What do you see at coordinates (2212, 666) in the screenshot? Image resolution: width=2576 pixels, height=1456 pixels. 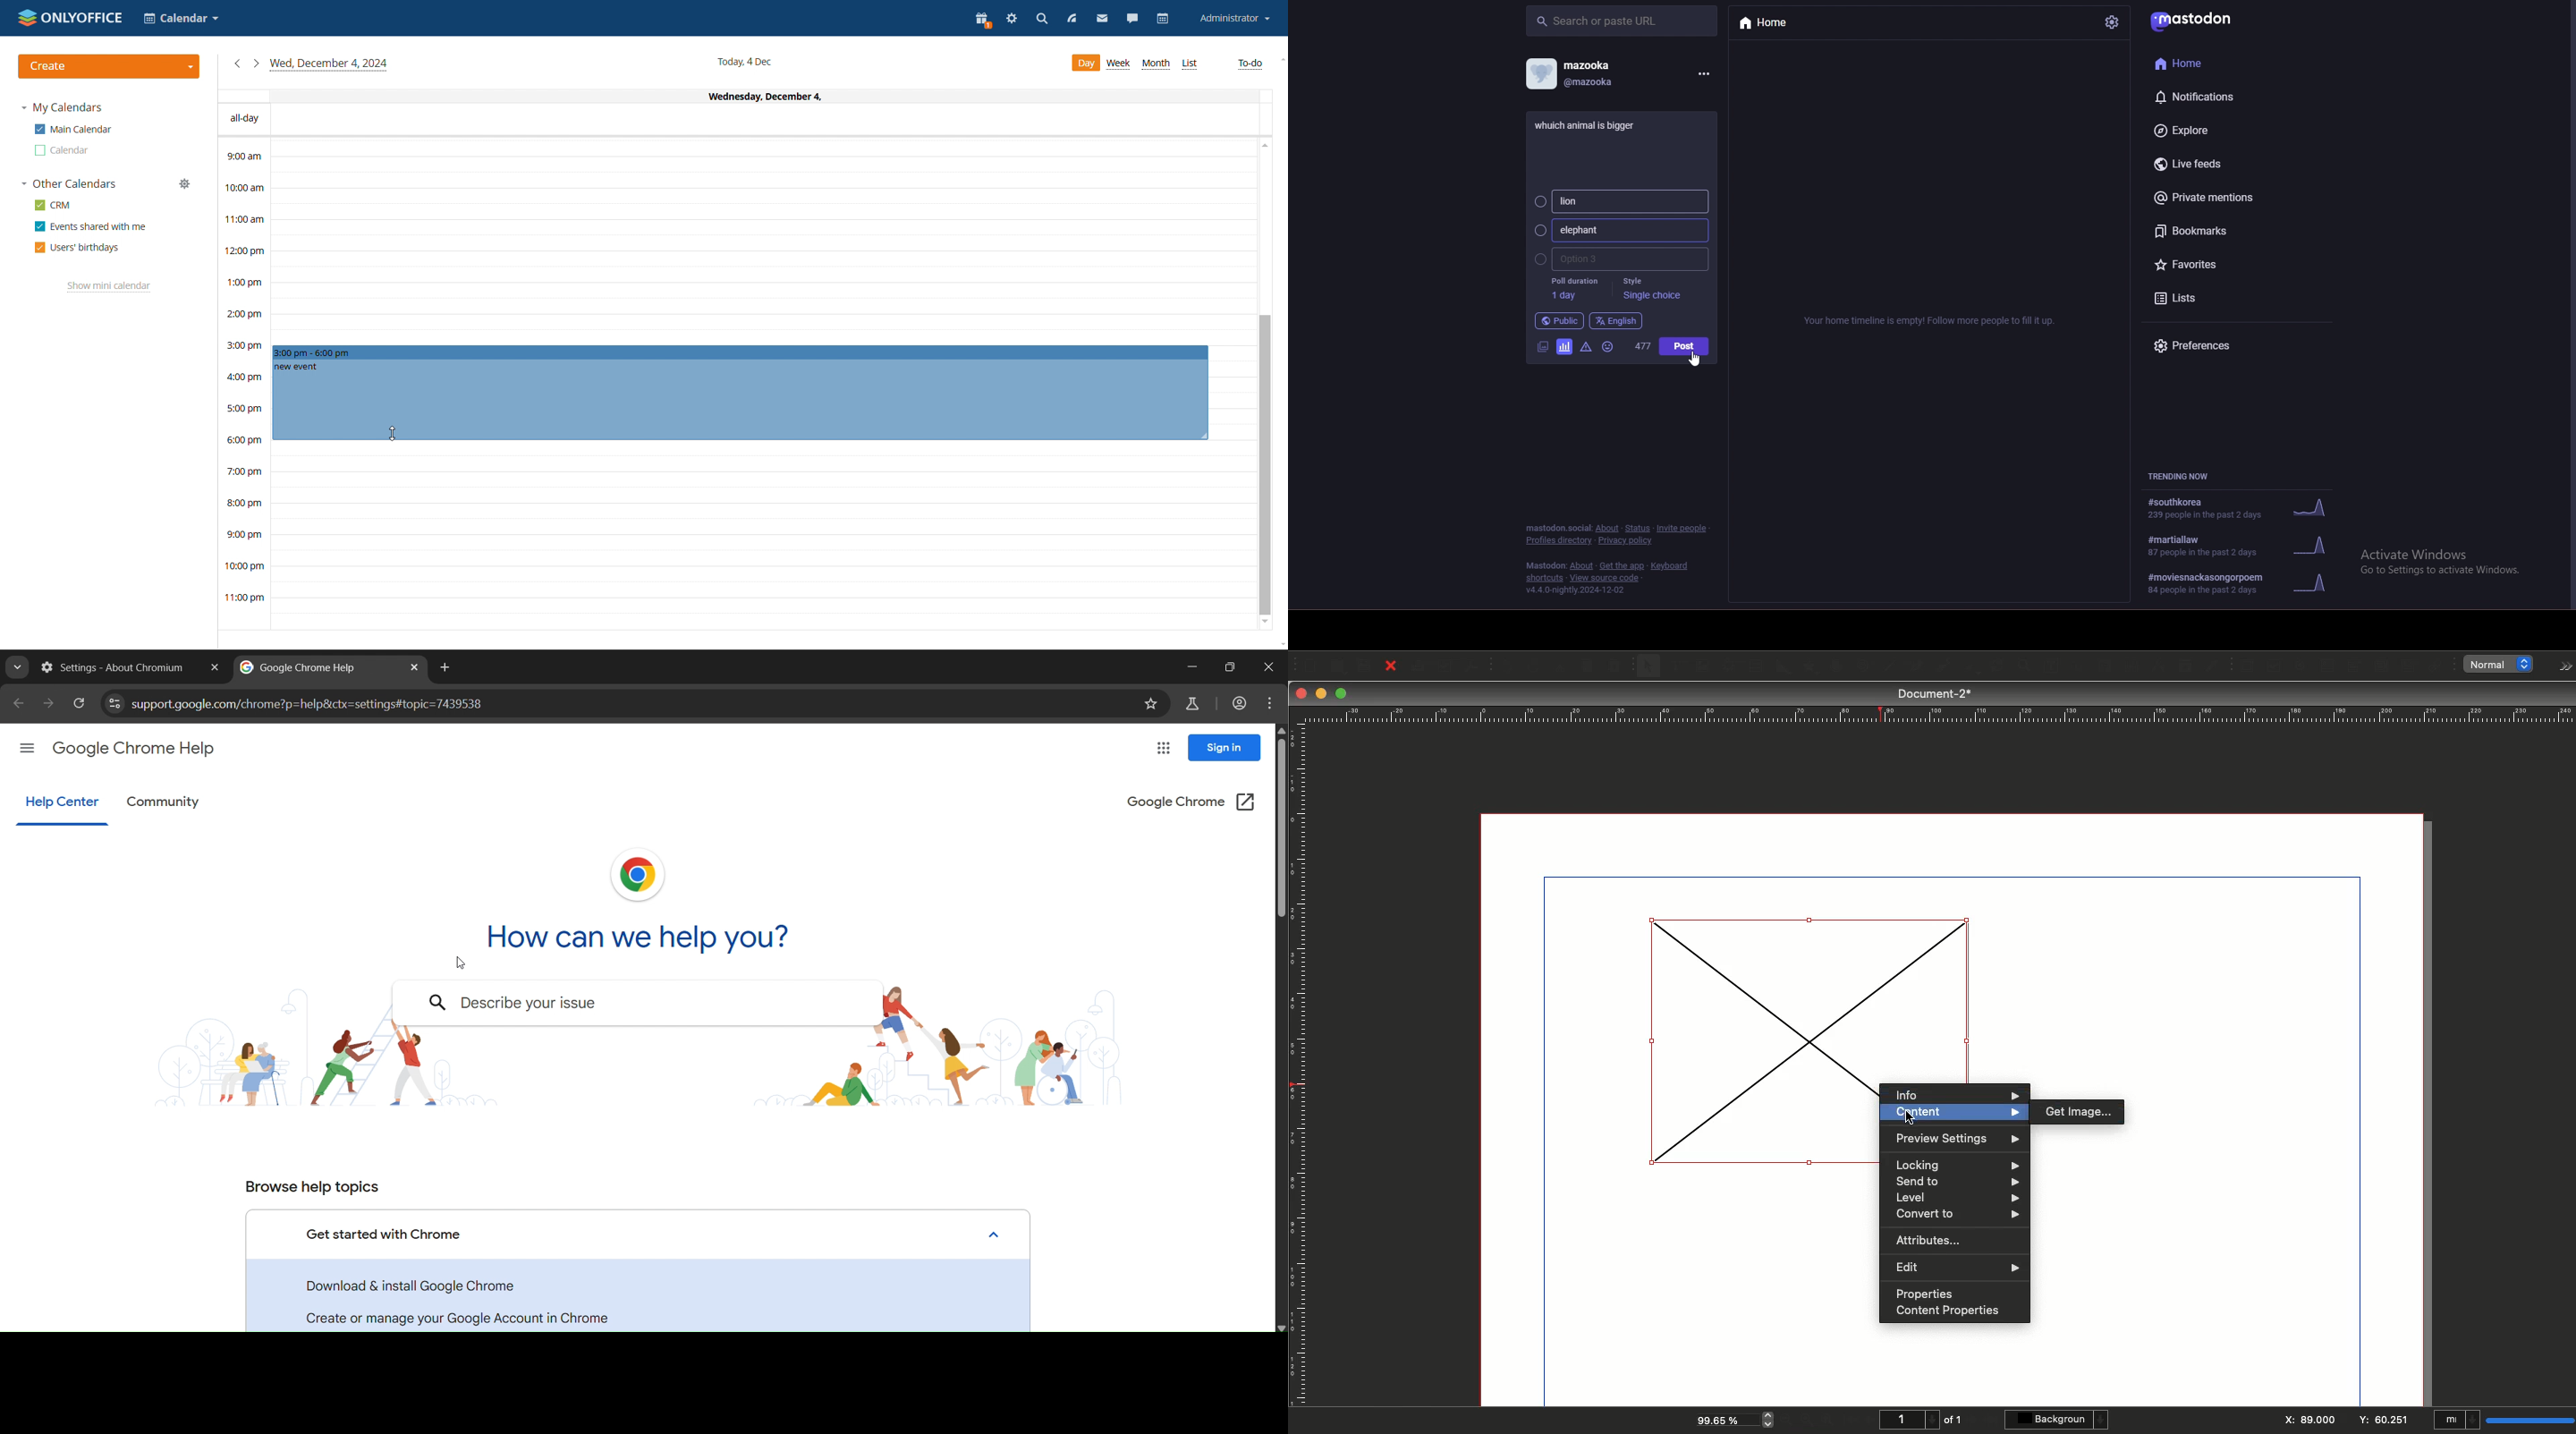 I see `Eye dropper` at bounding box center [2212, 666].